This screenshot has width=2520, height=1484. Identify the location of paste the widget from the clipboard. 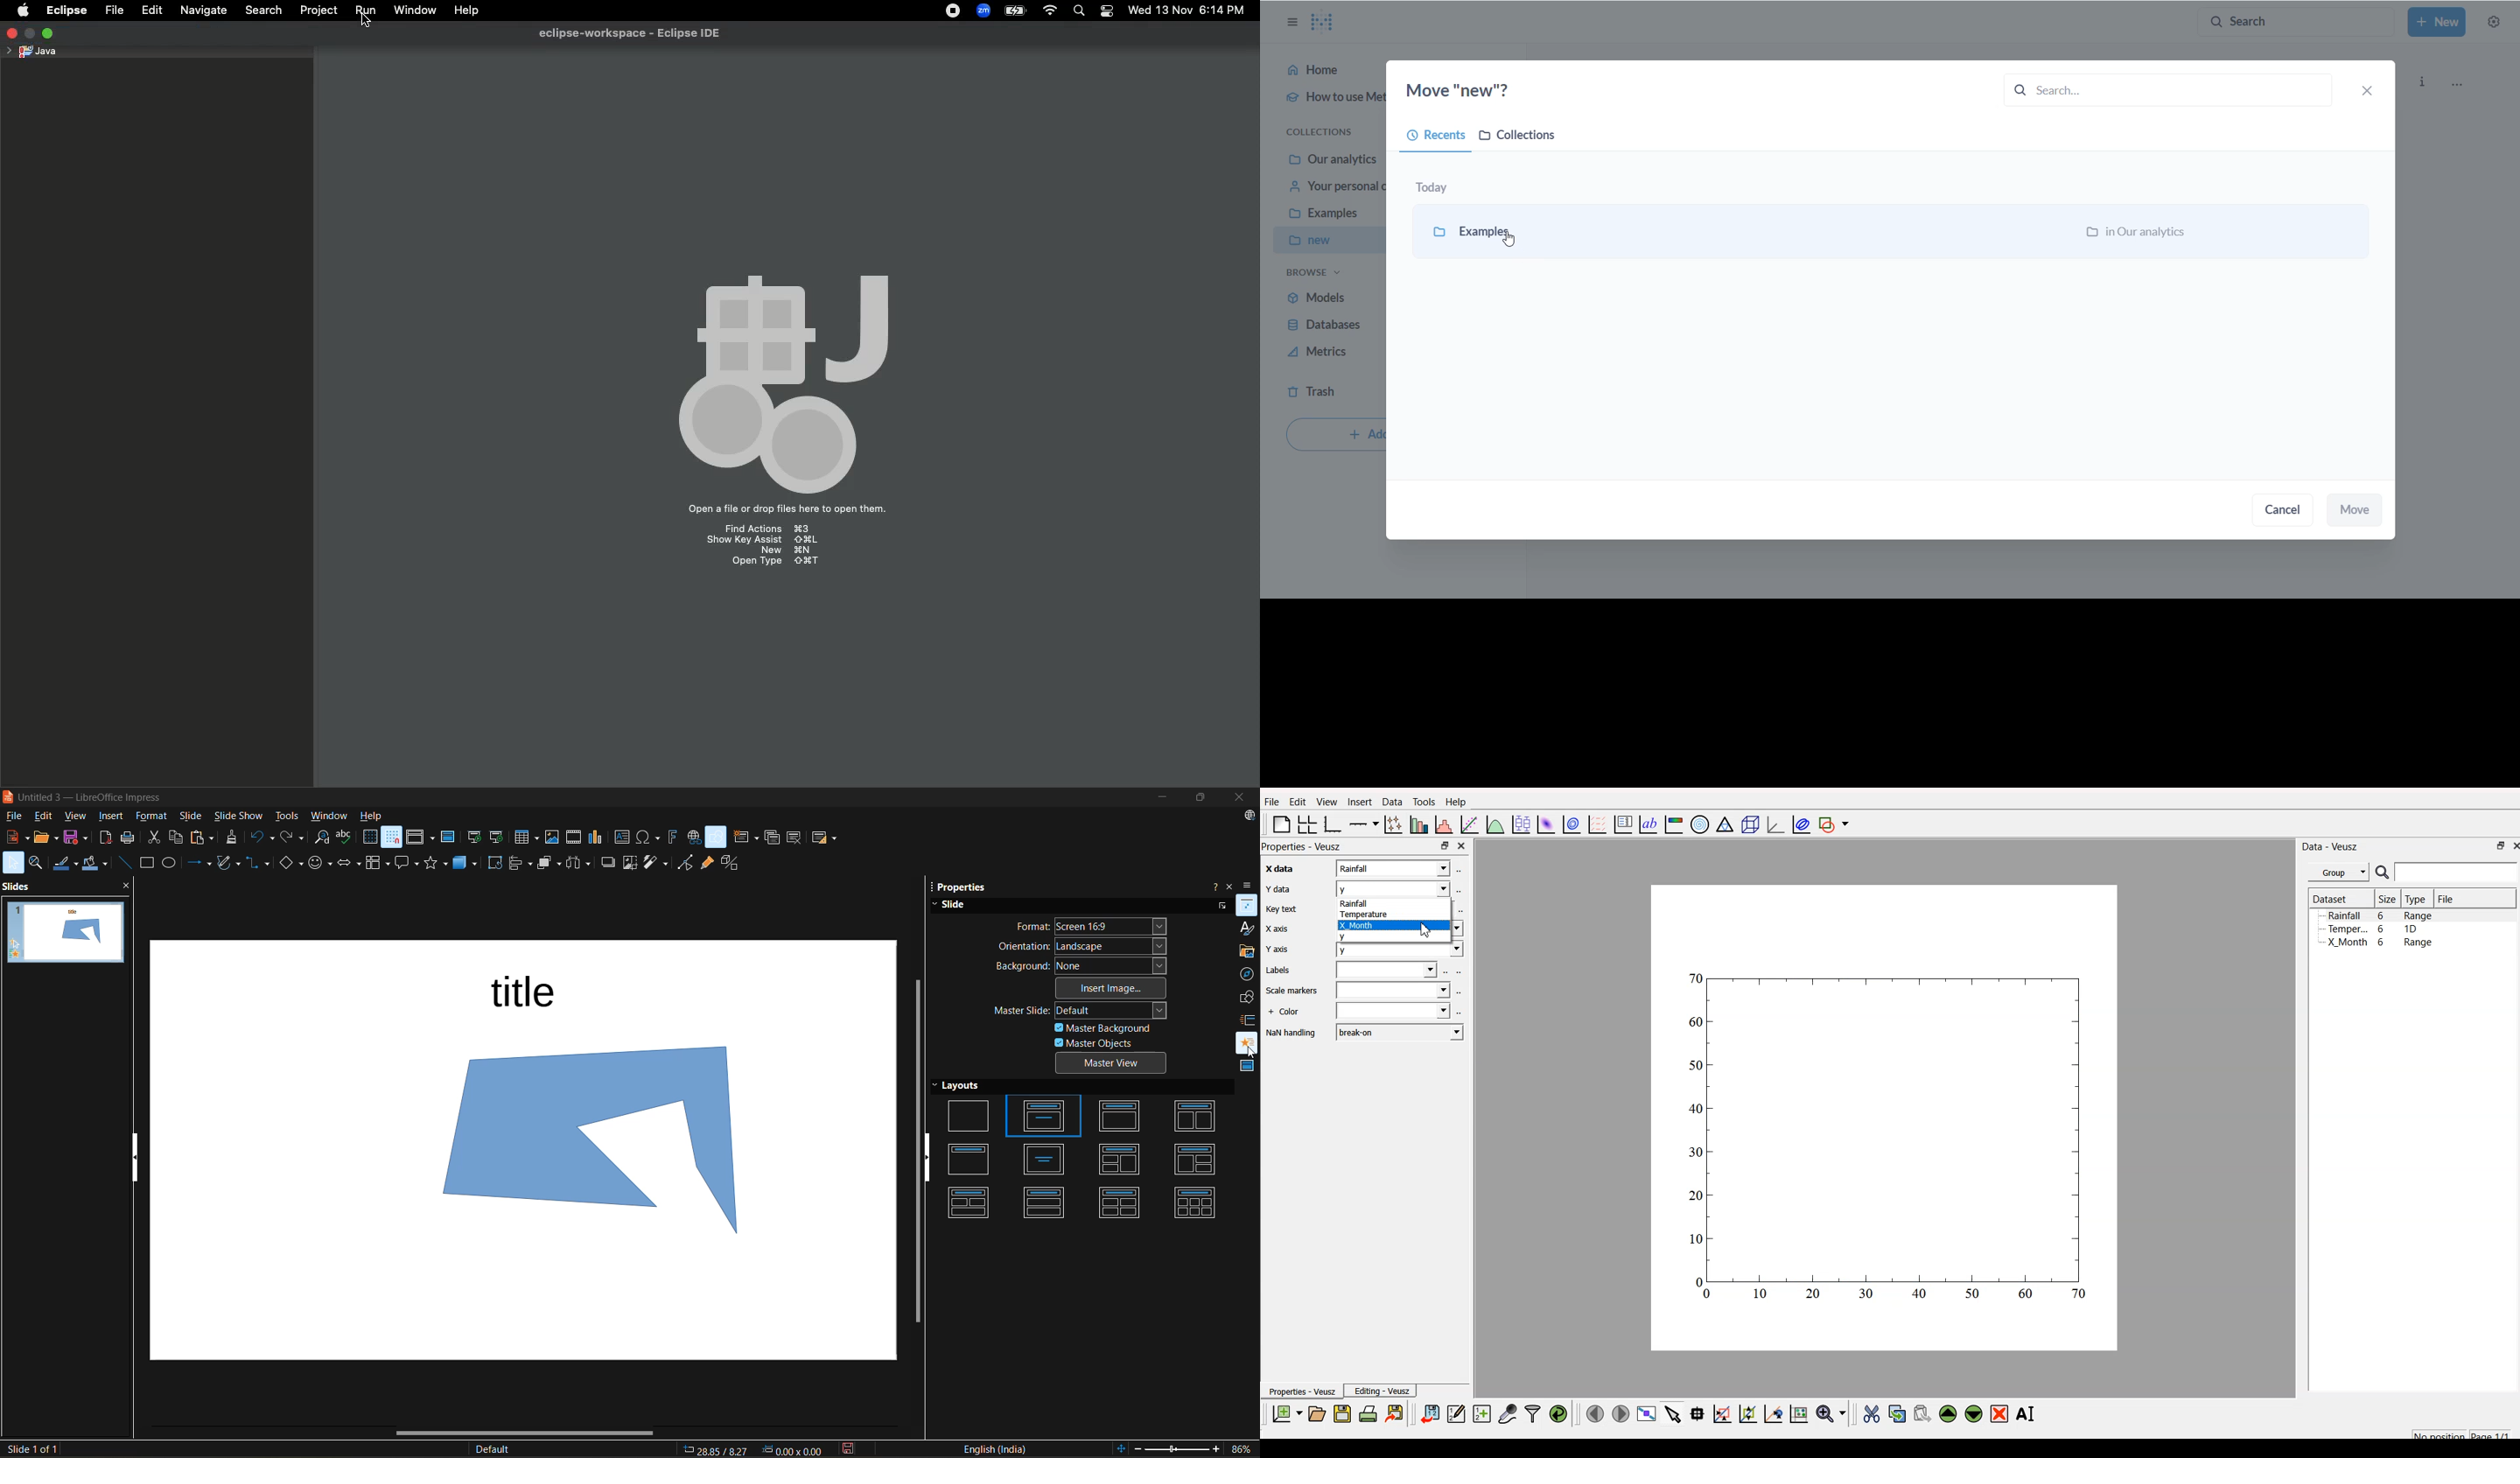
(1922, 1414).